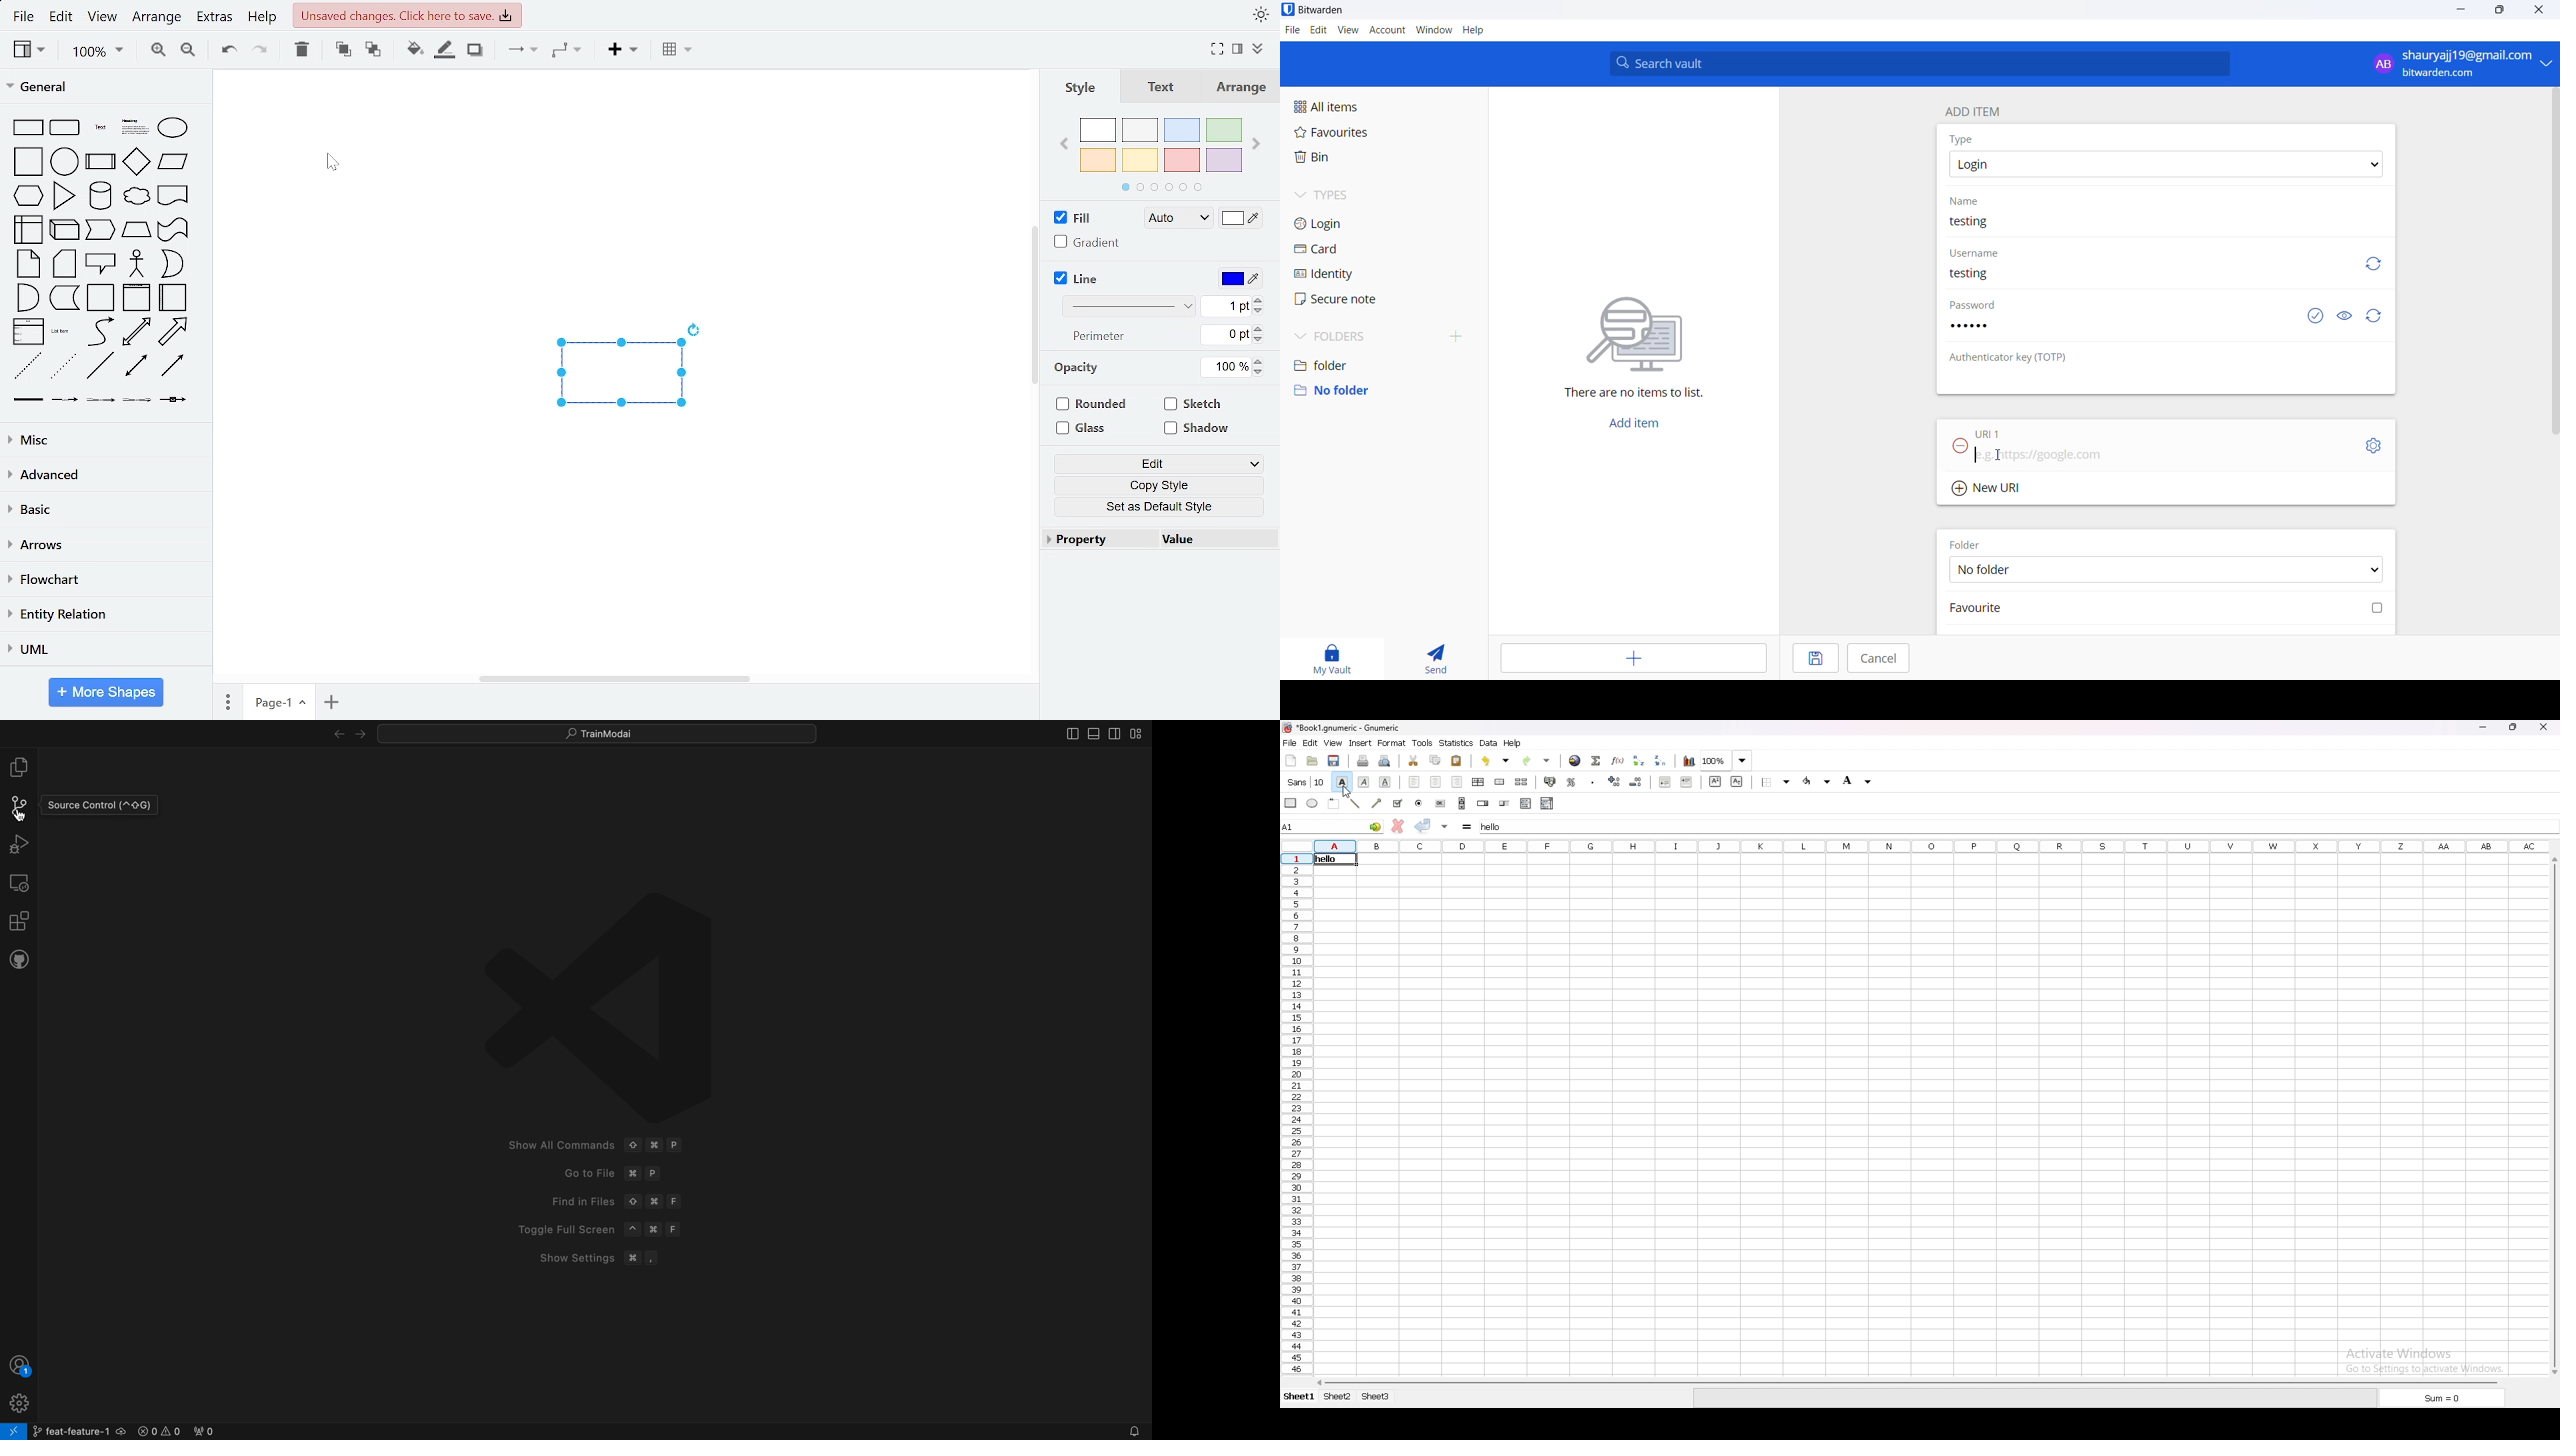 The height and width of the screenshot is (1456, 2576). I want to click on view, so click(30, 51).